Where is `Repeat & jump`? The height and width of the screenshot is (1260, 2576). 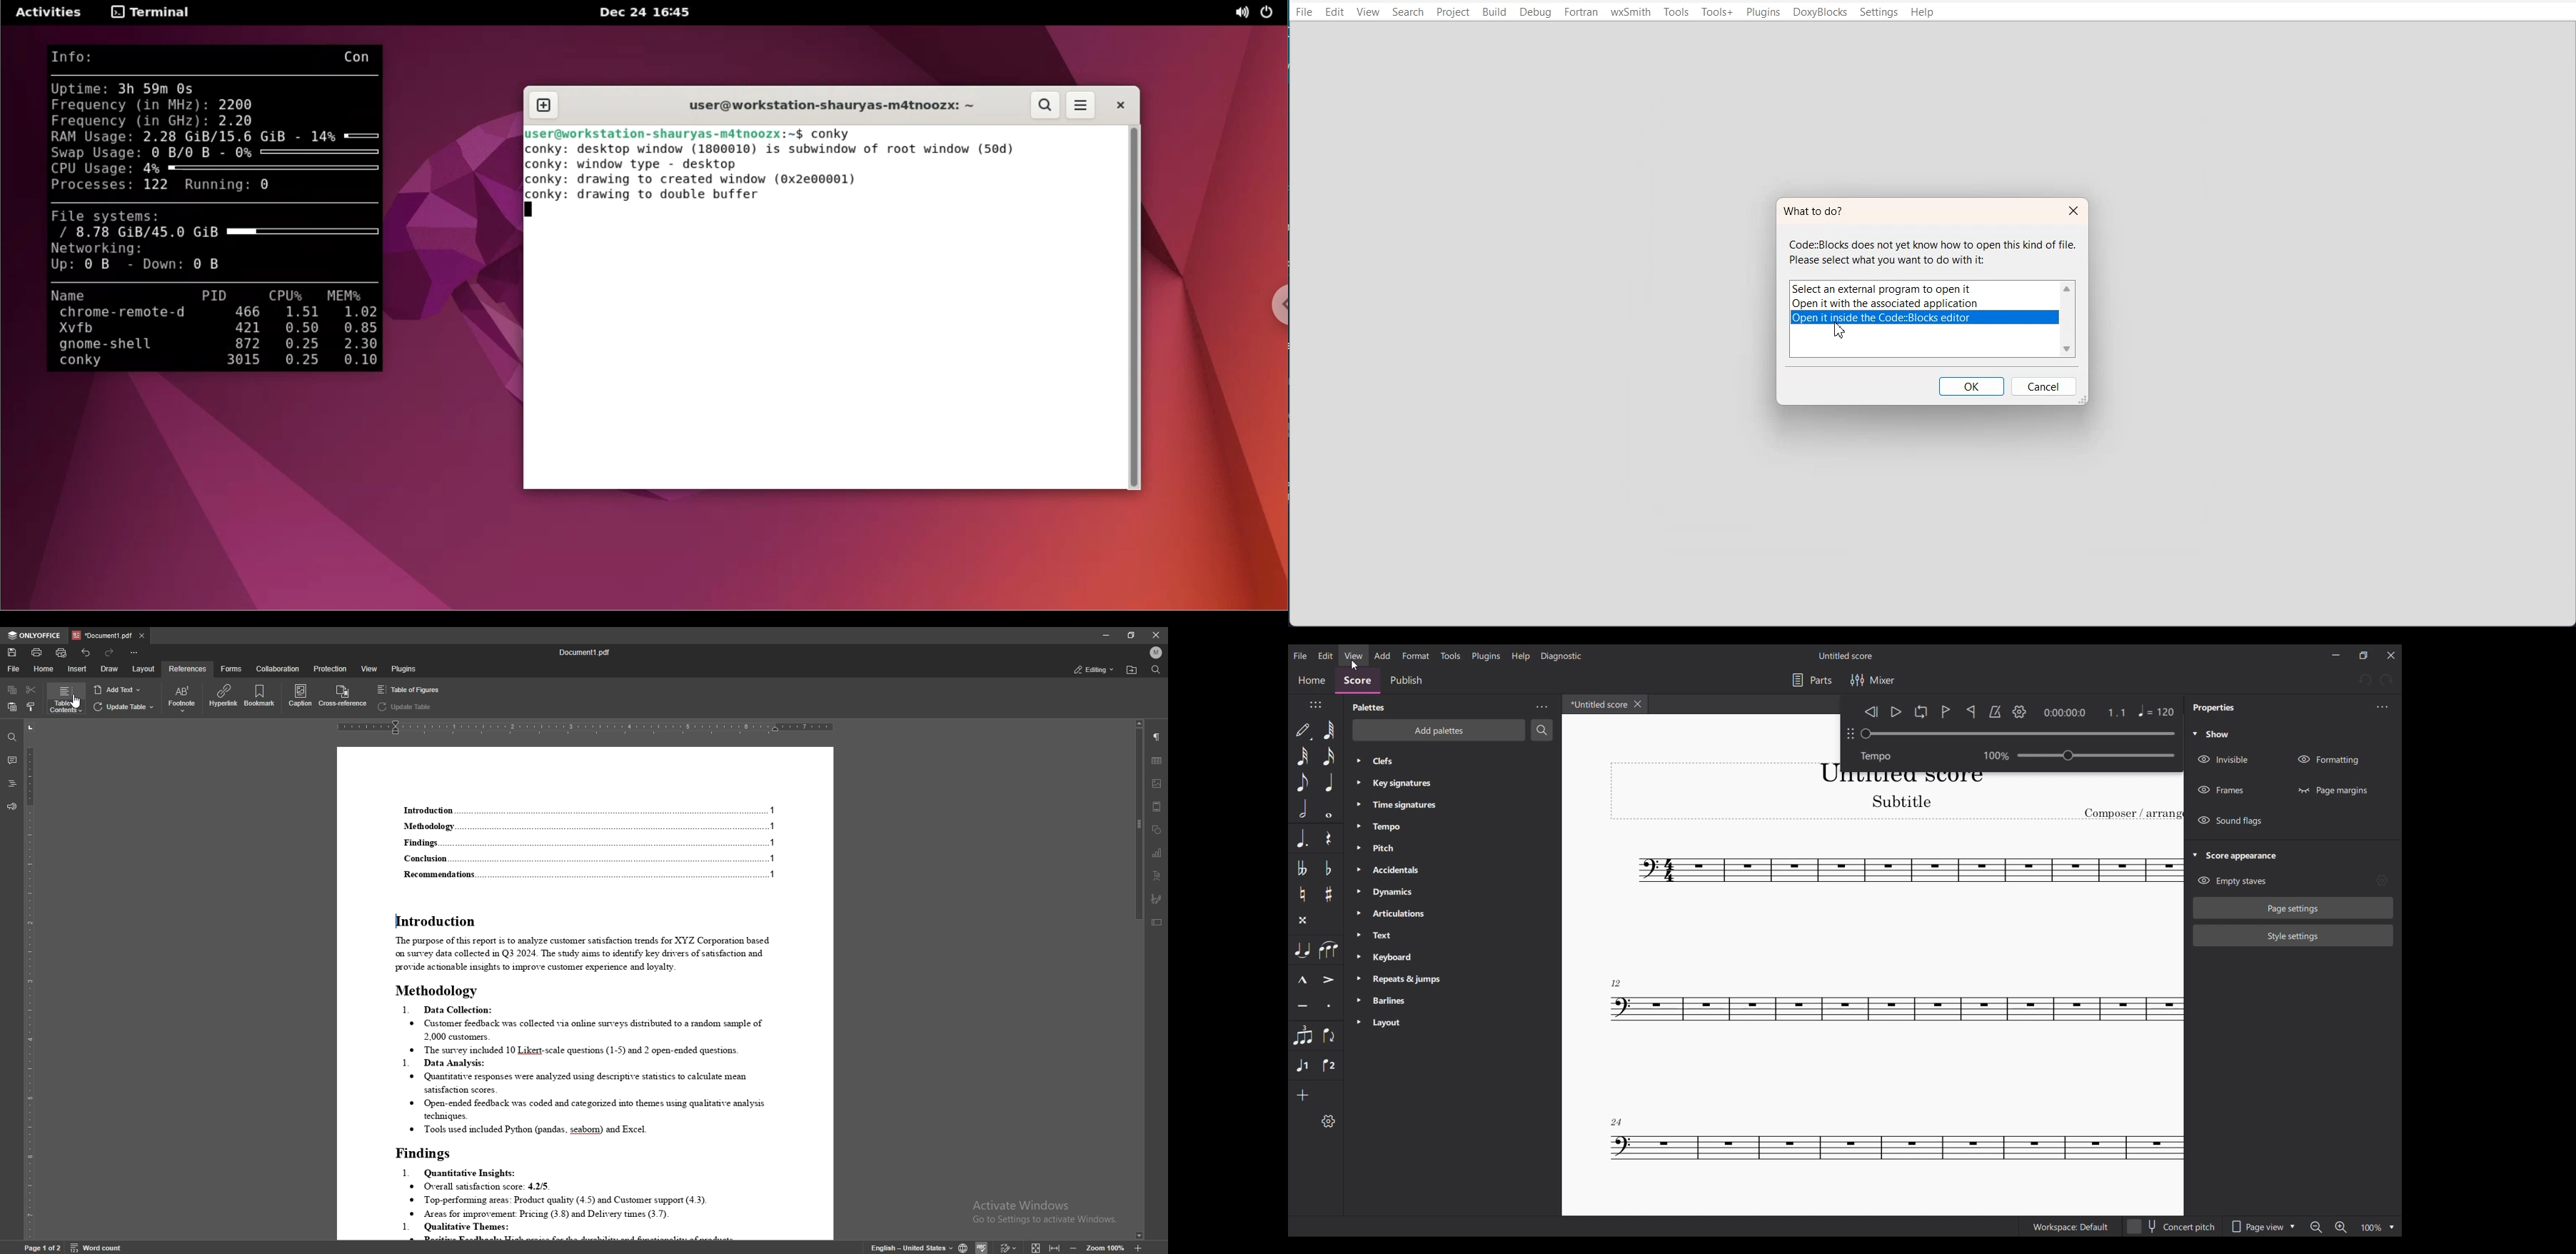
Repeat & jump is located at coordinates (1441, 979).